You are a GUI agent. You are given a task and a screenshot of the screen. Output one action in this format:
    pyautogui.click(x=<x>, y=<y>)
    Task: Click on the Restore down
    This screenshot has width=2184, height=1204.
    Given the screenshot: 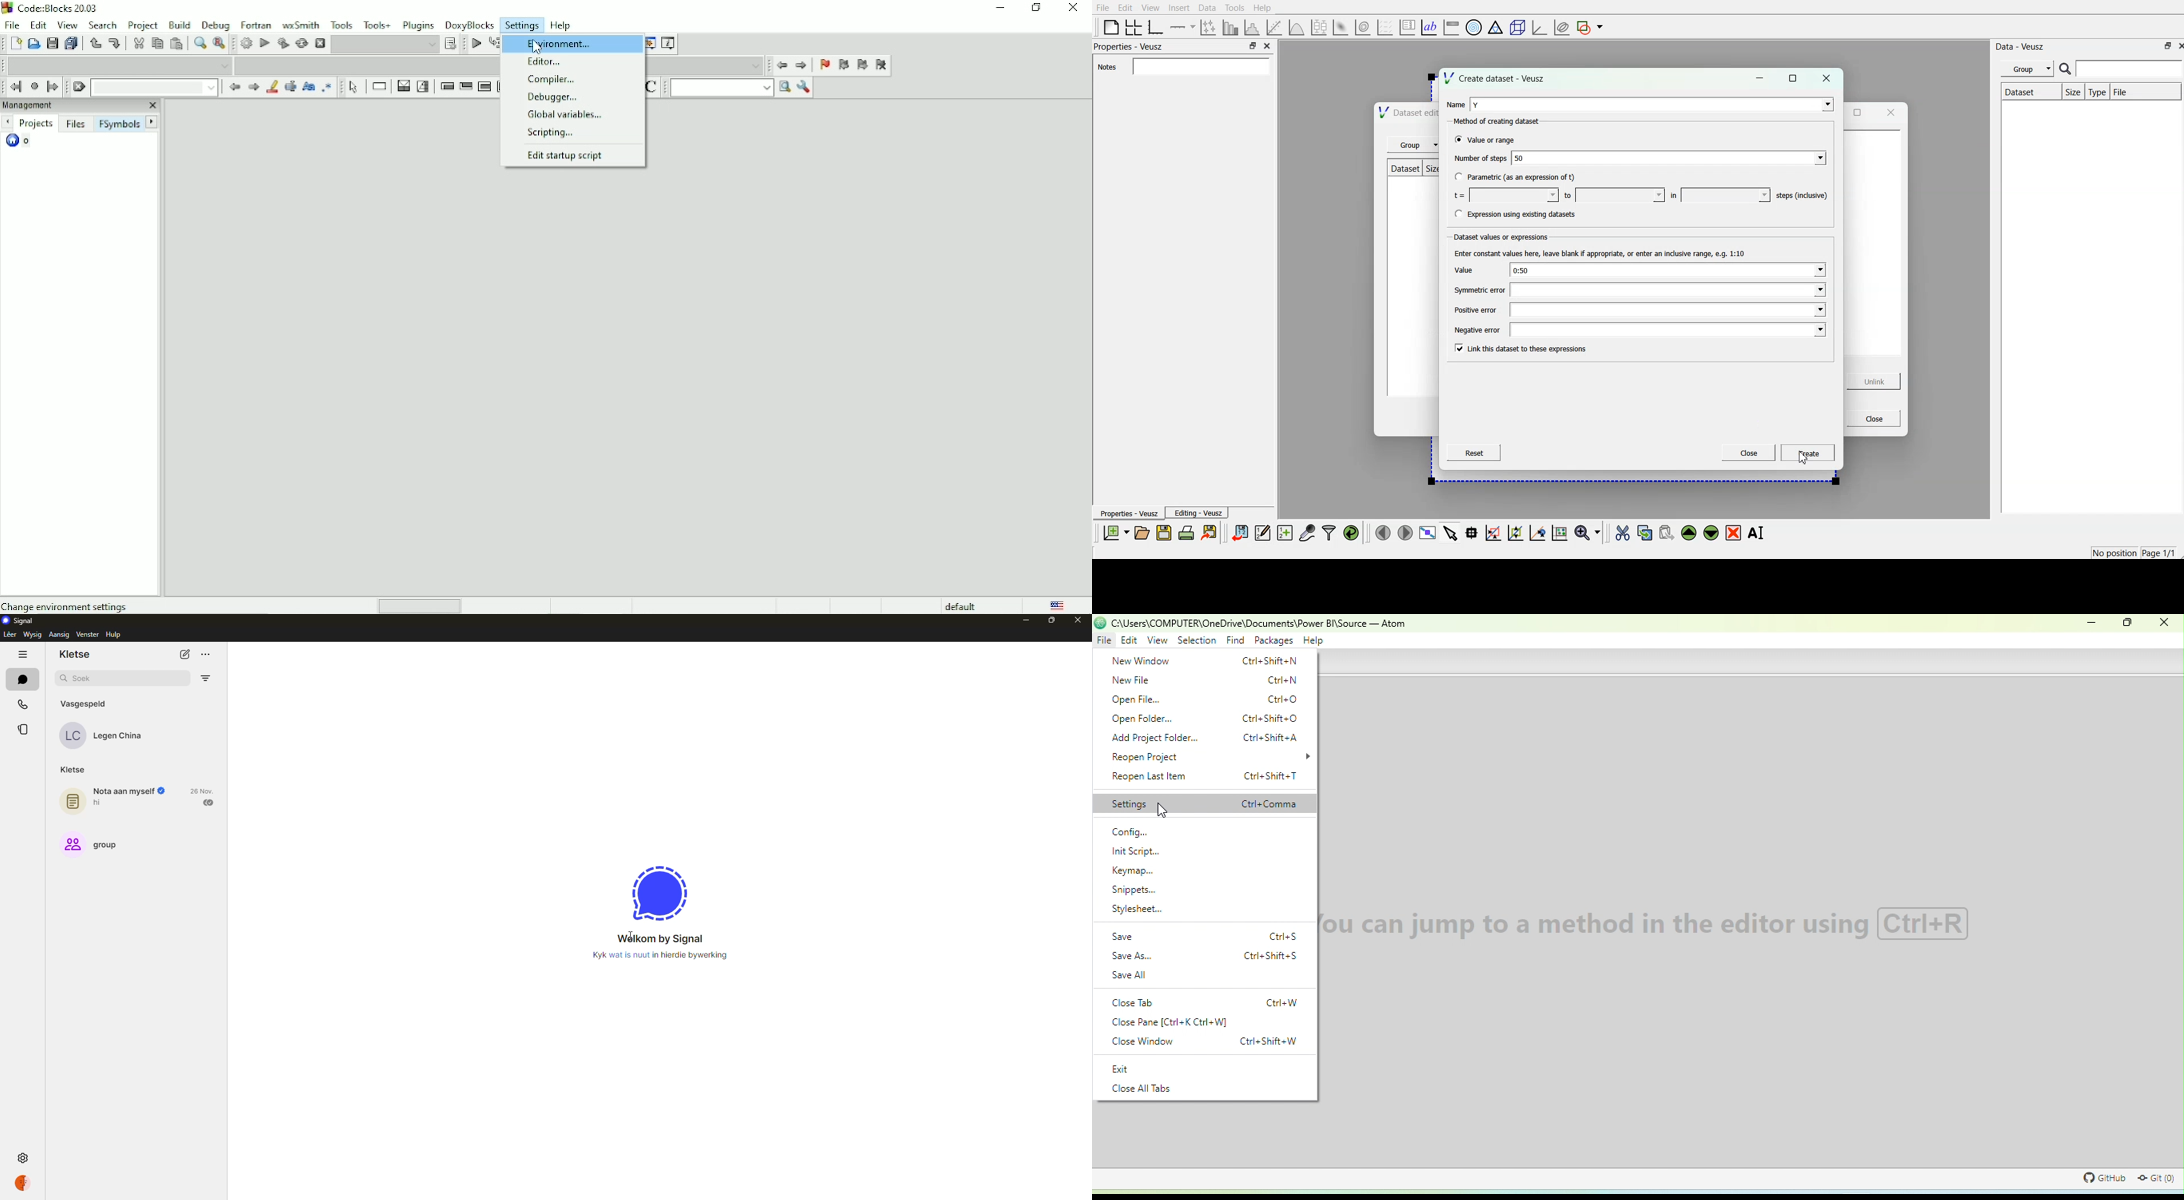 What is the action you would take?
    pyautogui.click(x=1035, y=8)
    